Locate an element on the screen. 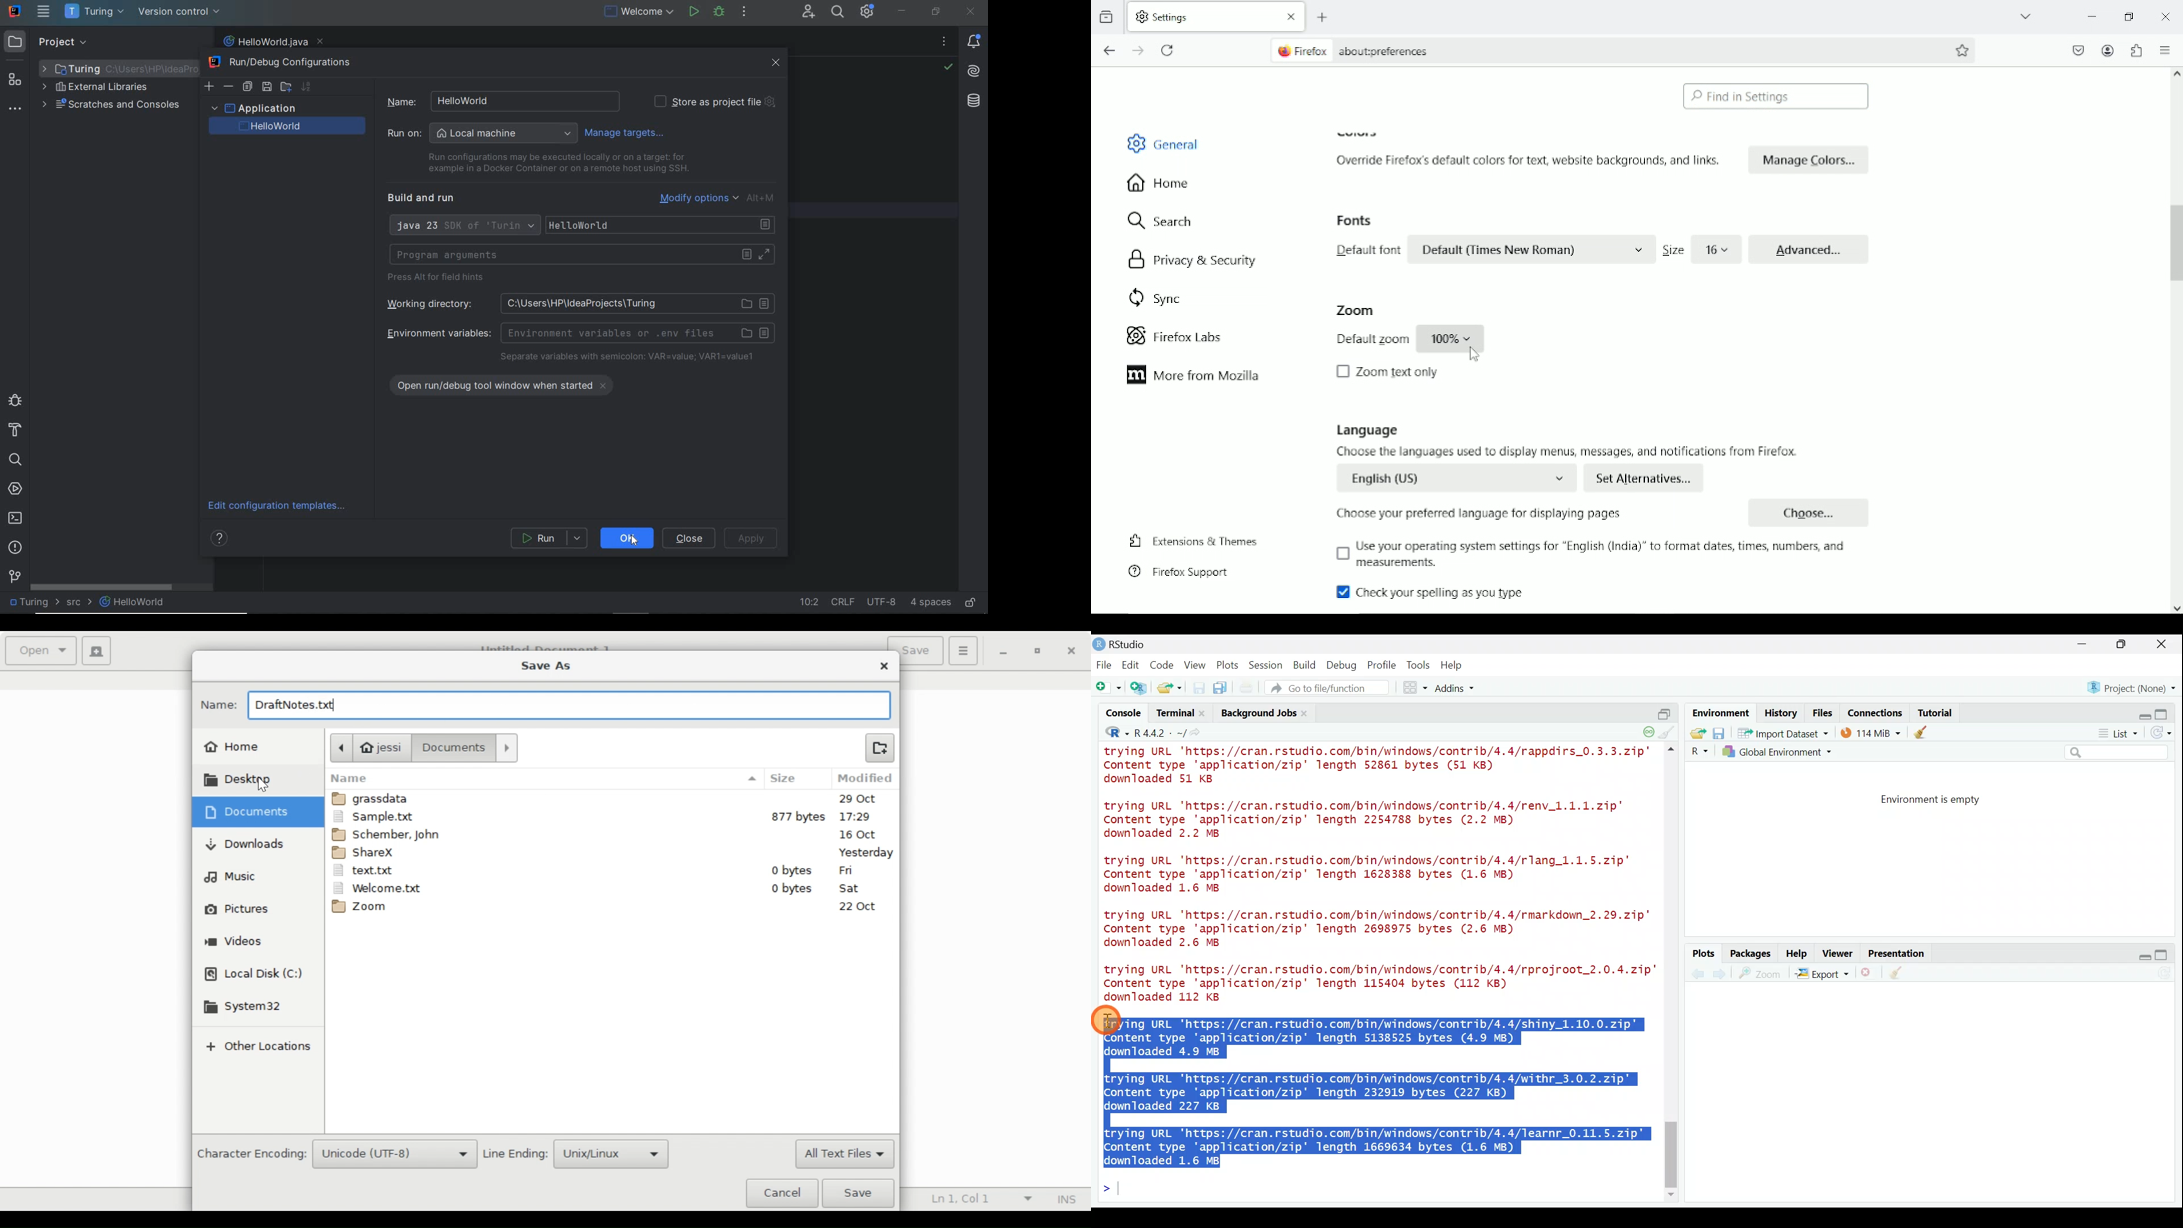  Background jobs is located at coordinates (1257, 713).